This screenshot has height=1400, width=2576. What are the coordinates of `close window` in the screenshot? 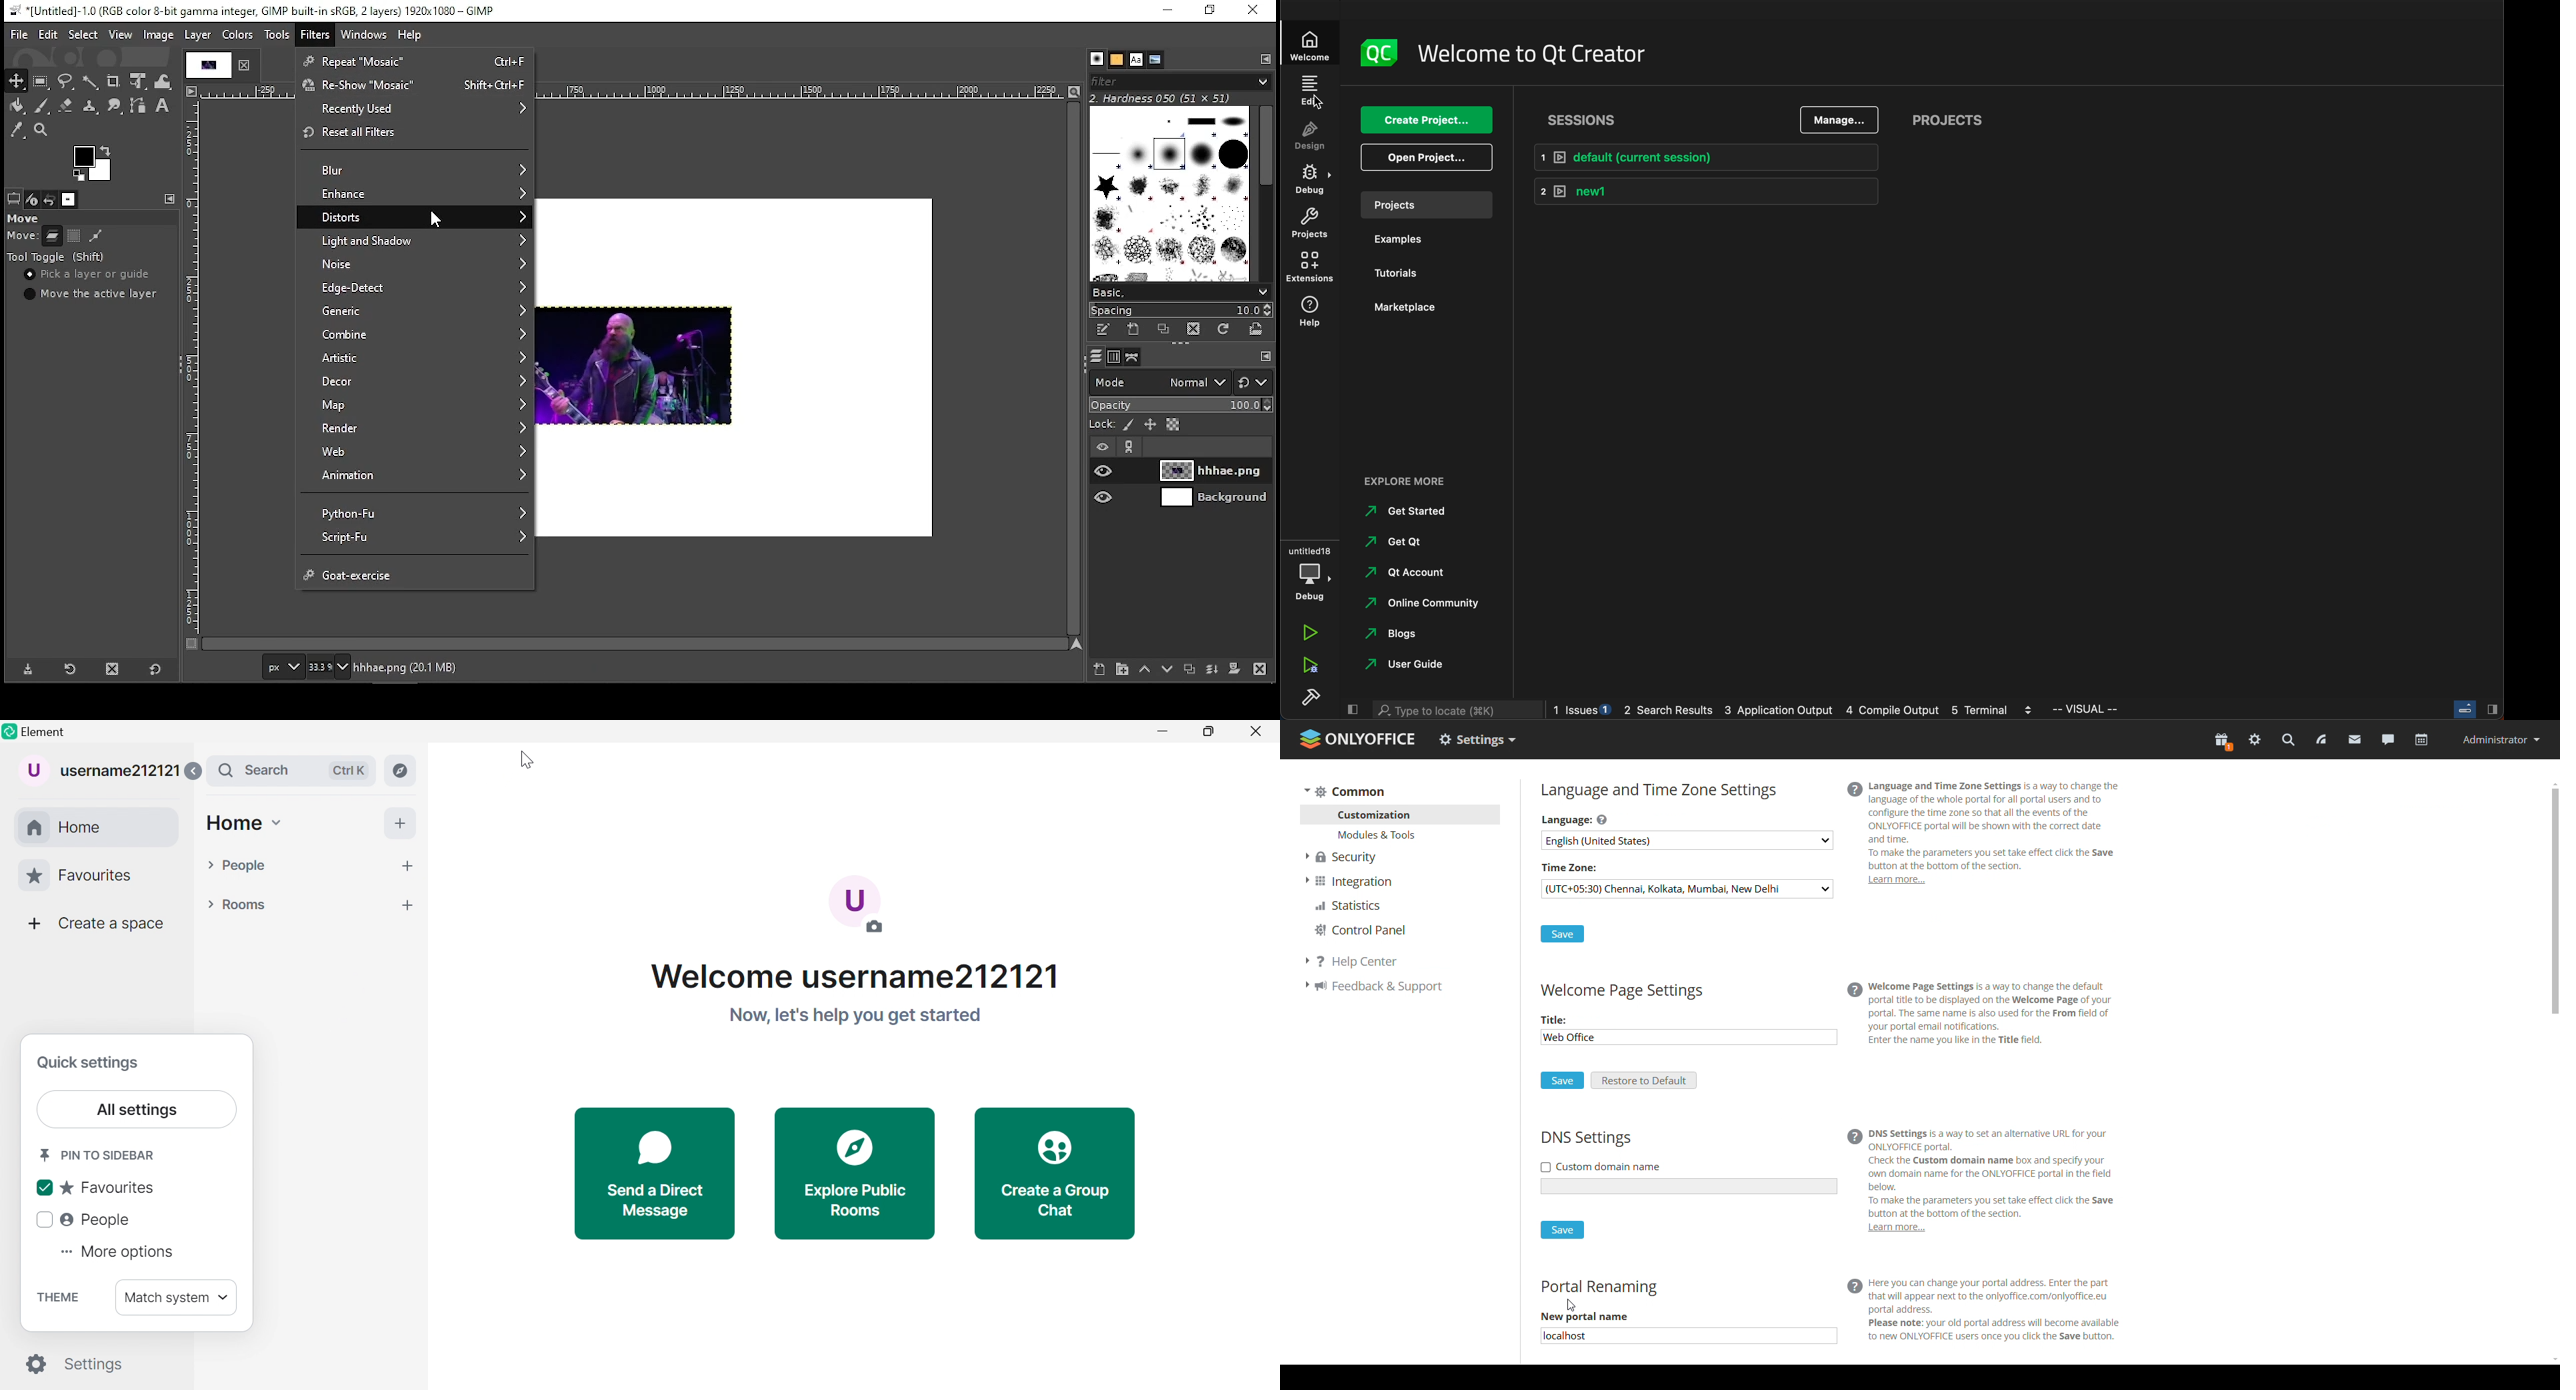 It's located at (1254, 10).